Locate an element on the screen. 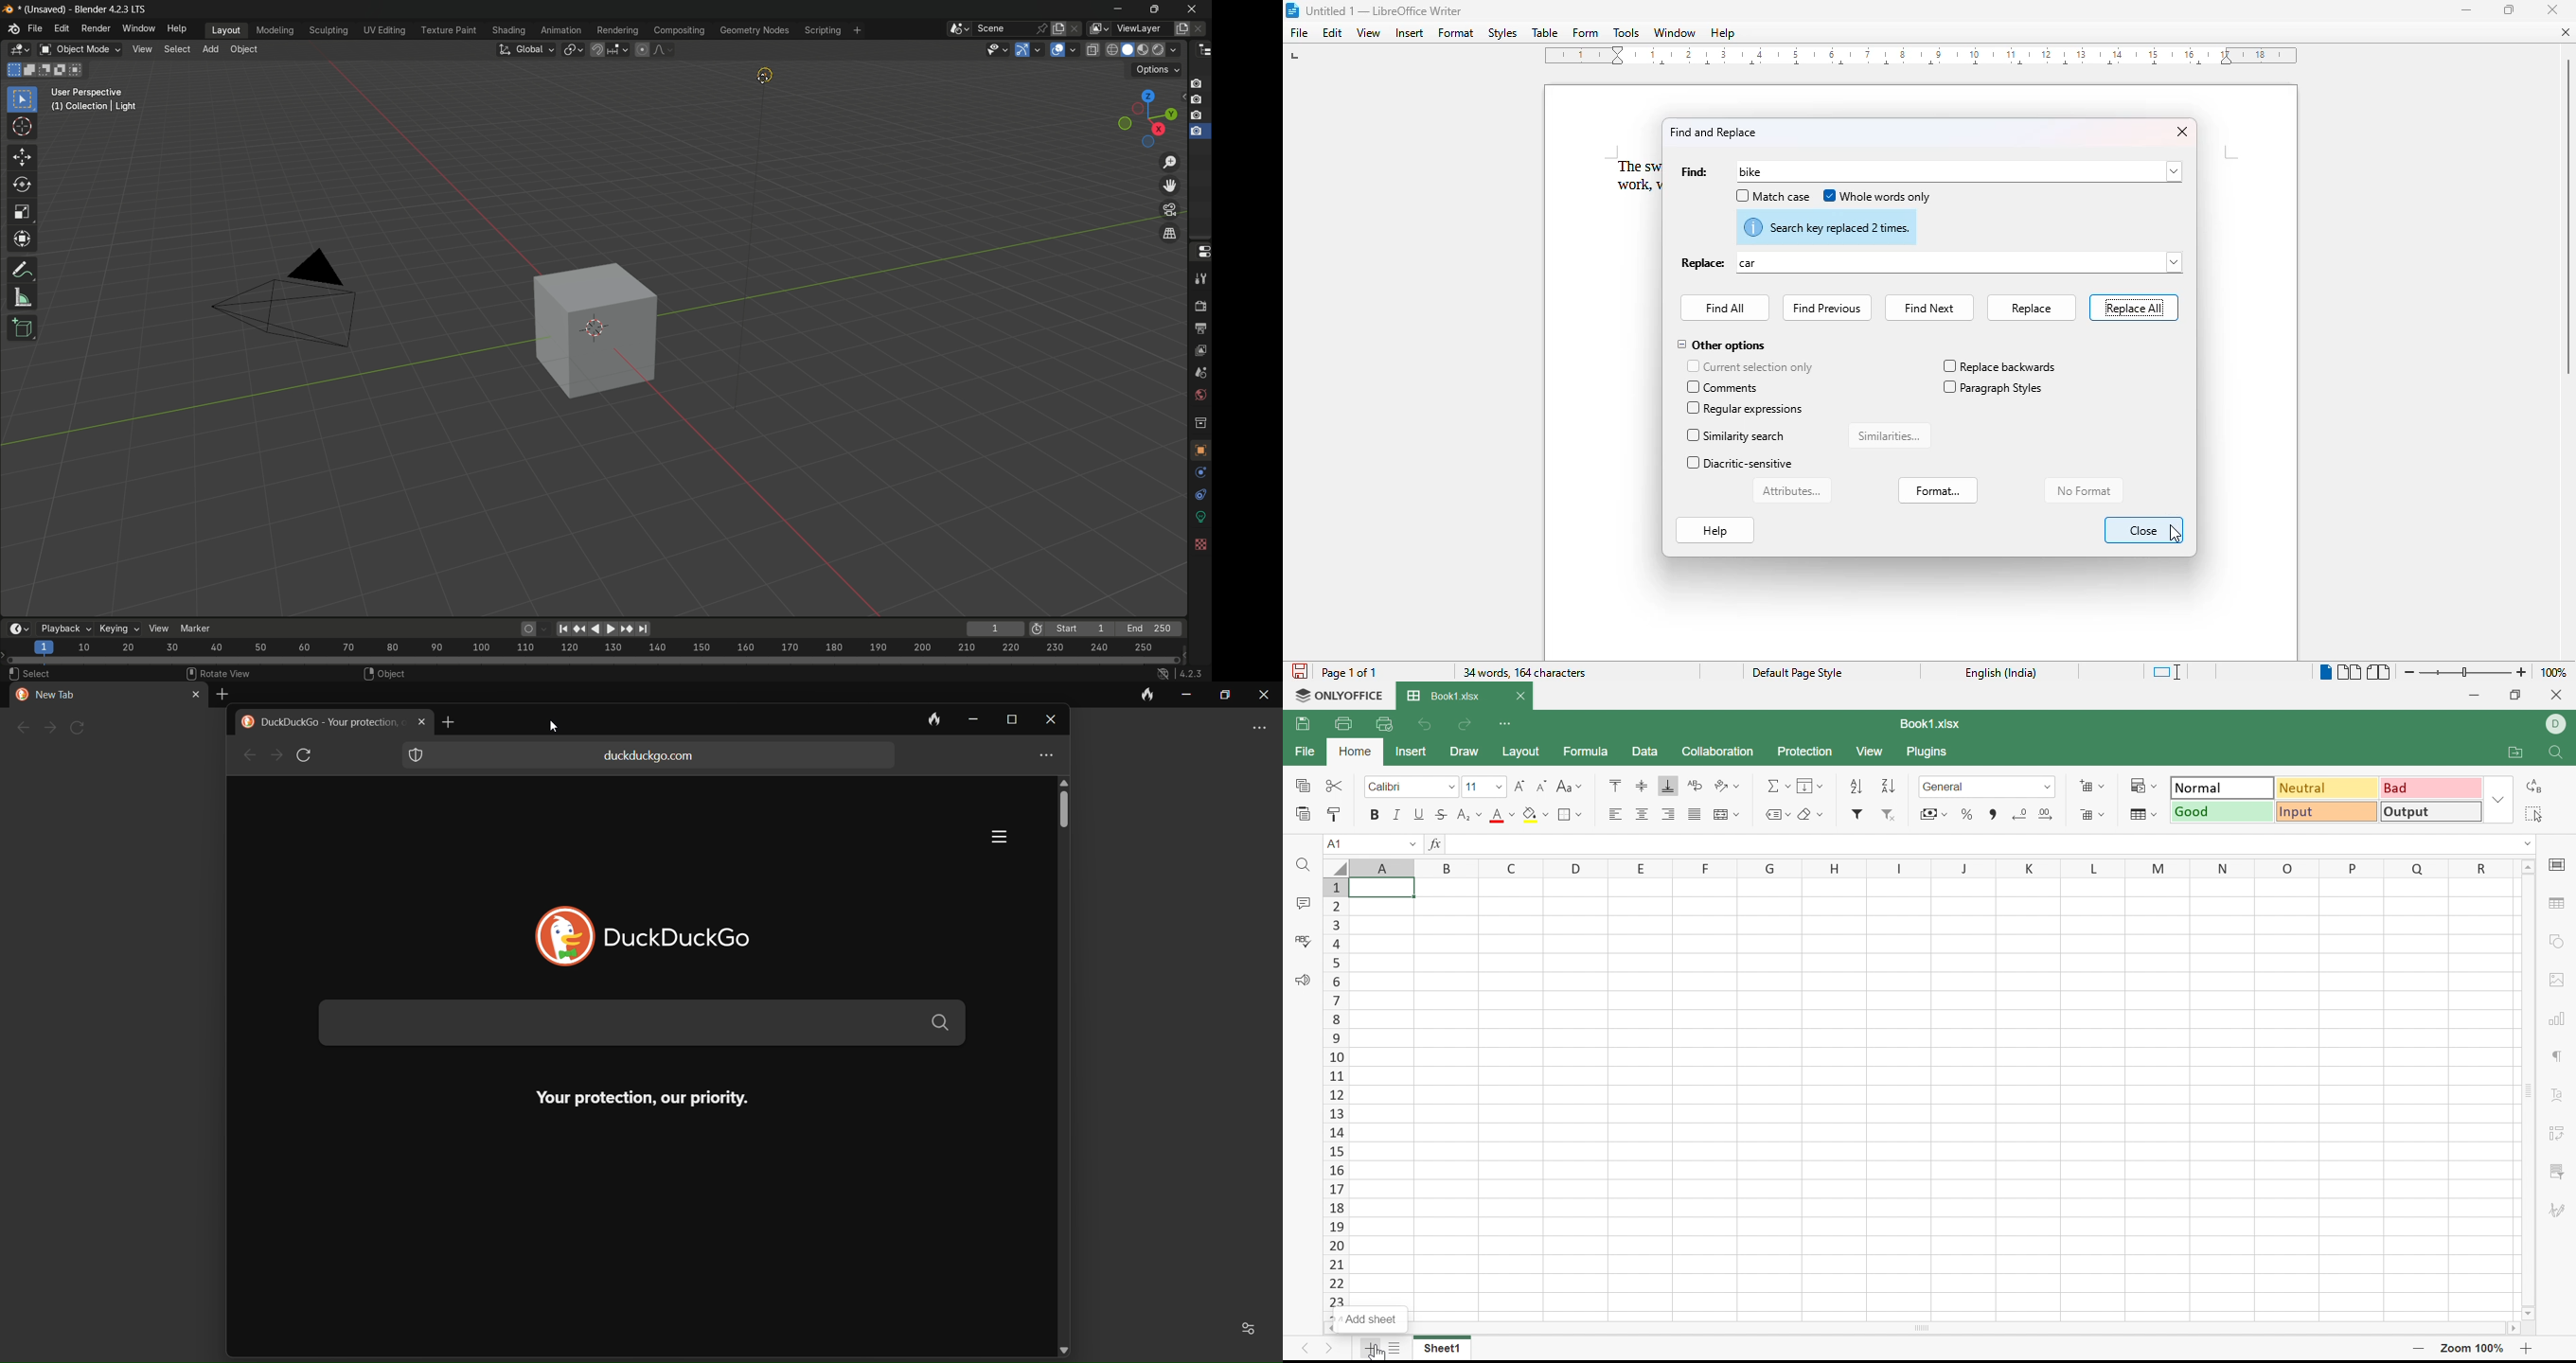  Replace is located at coordinates (2531, 787).